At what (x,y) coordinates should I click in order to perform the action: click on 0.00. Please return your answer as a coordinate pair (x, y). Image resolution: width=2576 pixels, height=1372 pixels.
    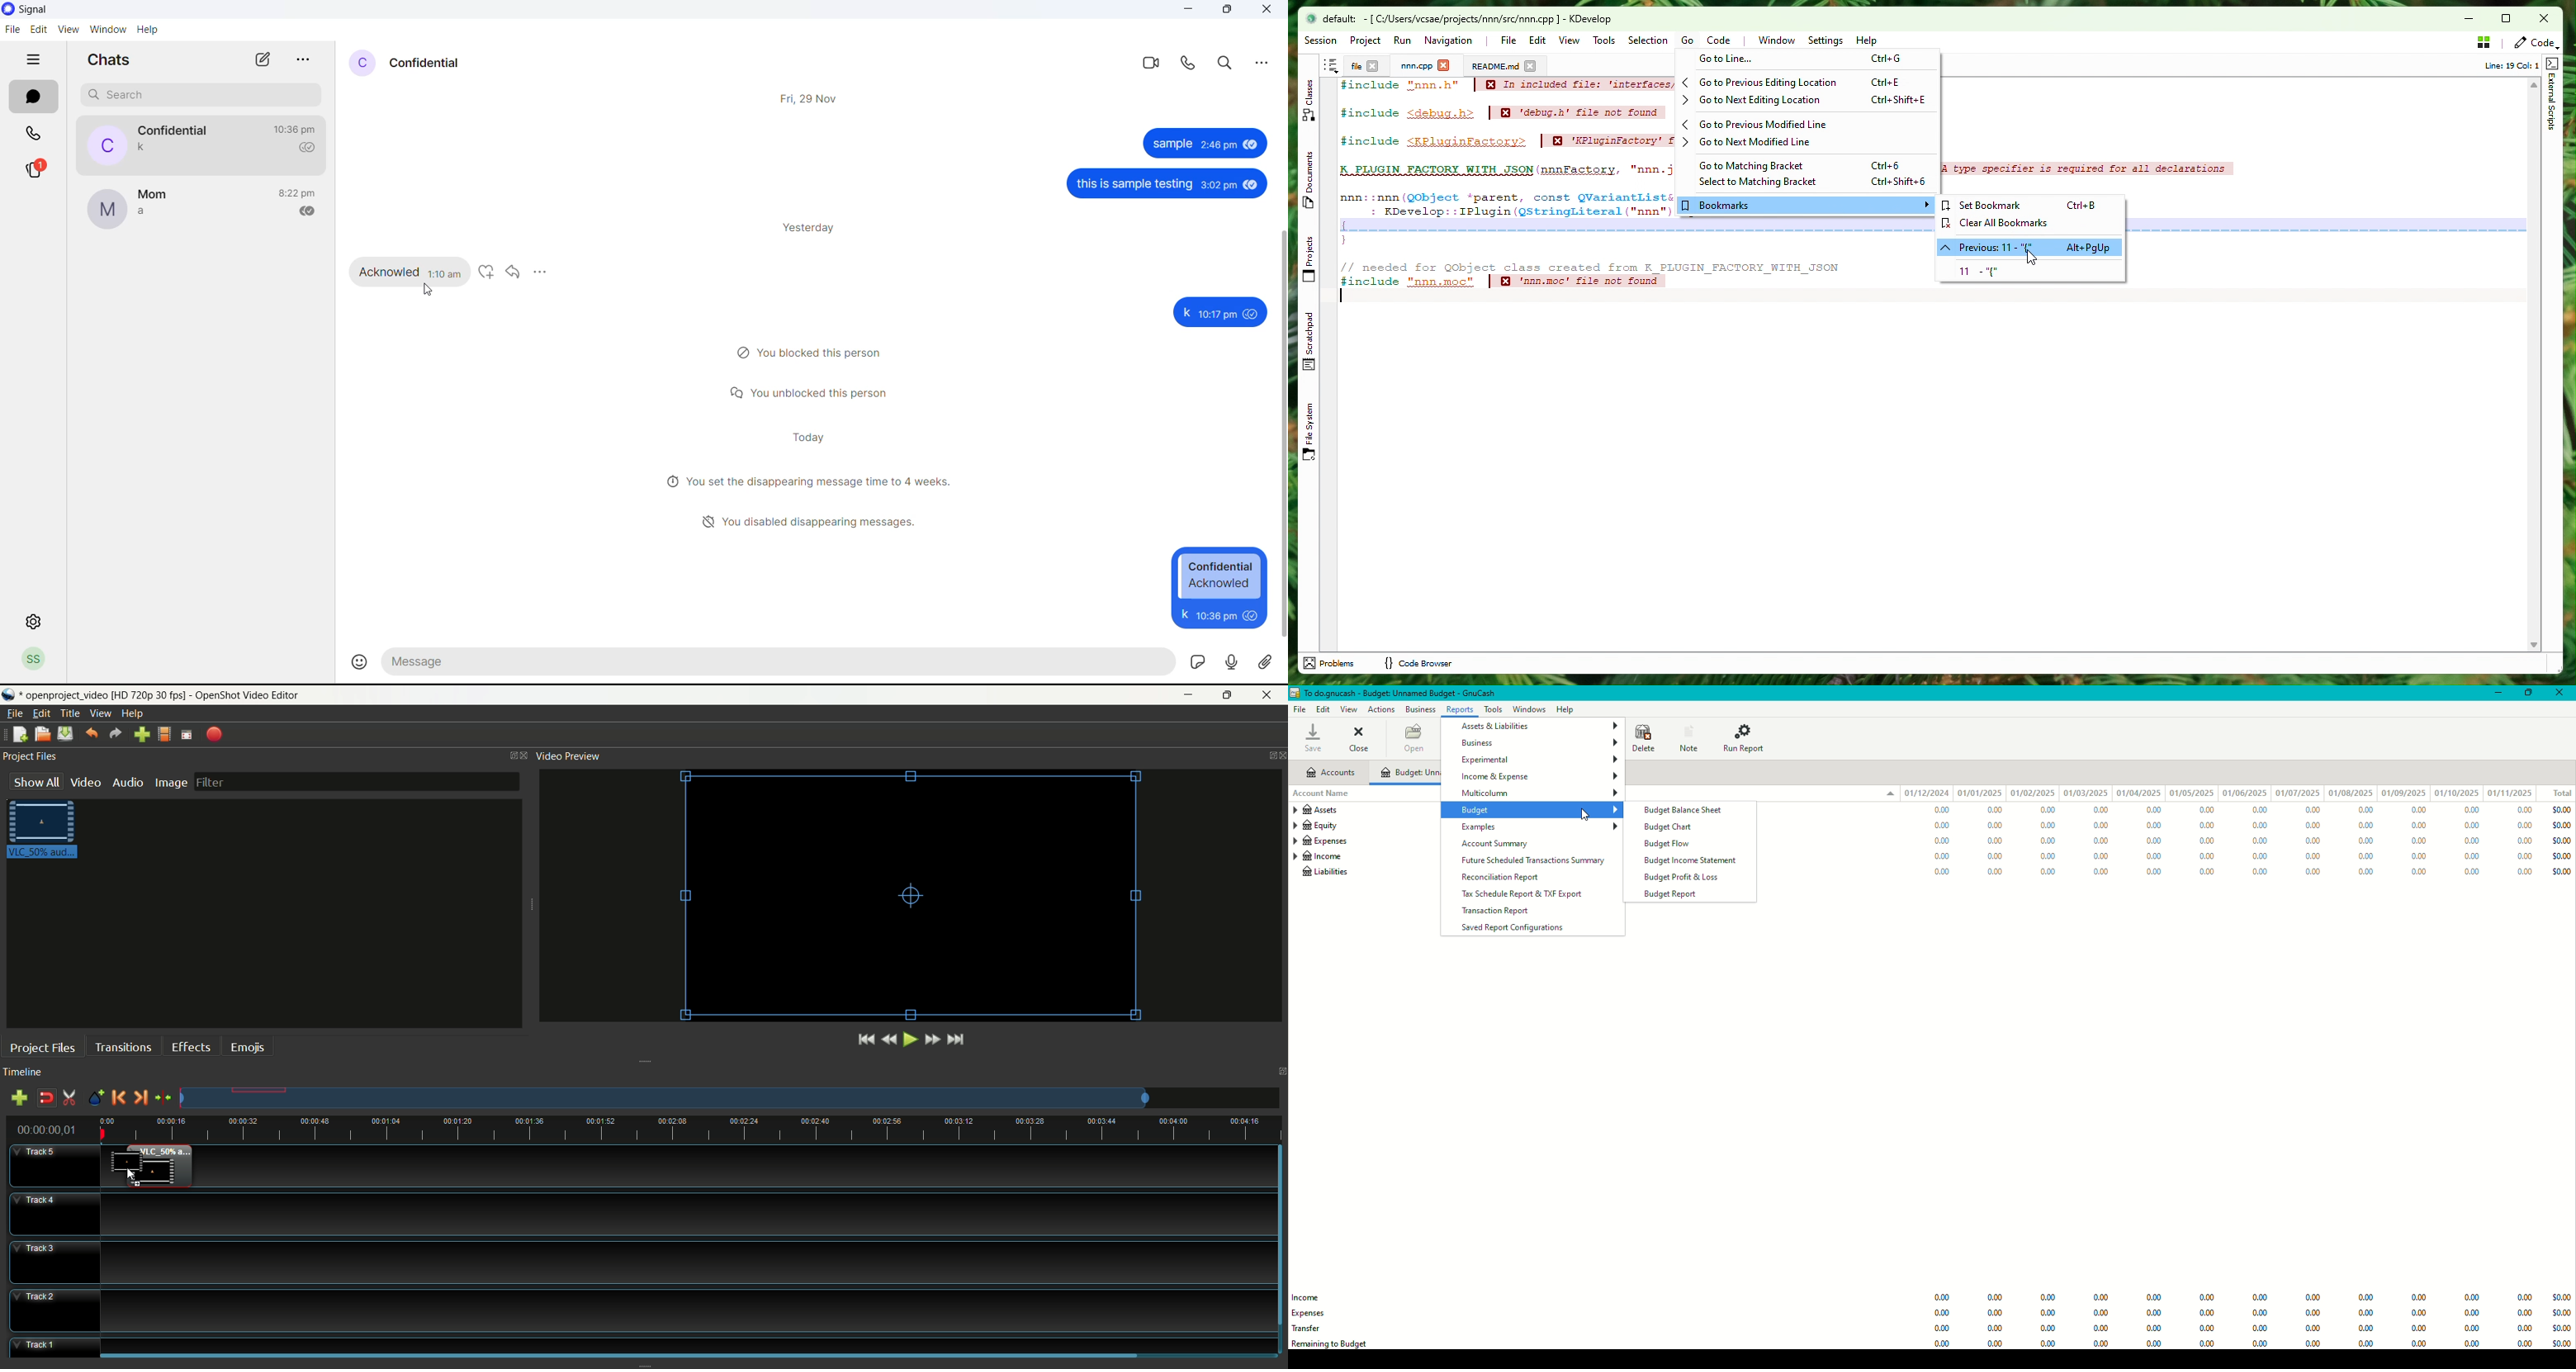
    Looking at the image, I should click on (2471, 856).